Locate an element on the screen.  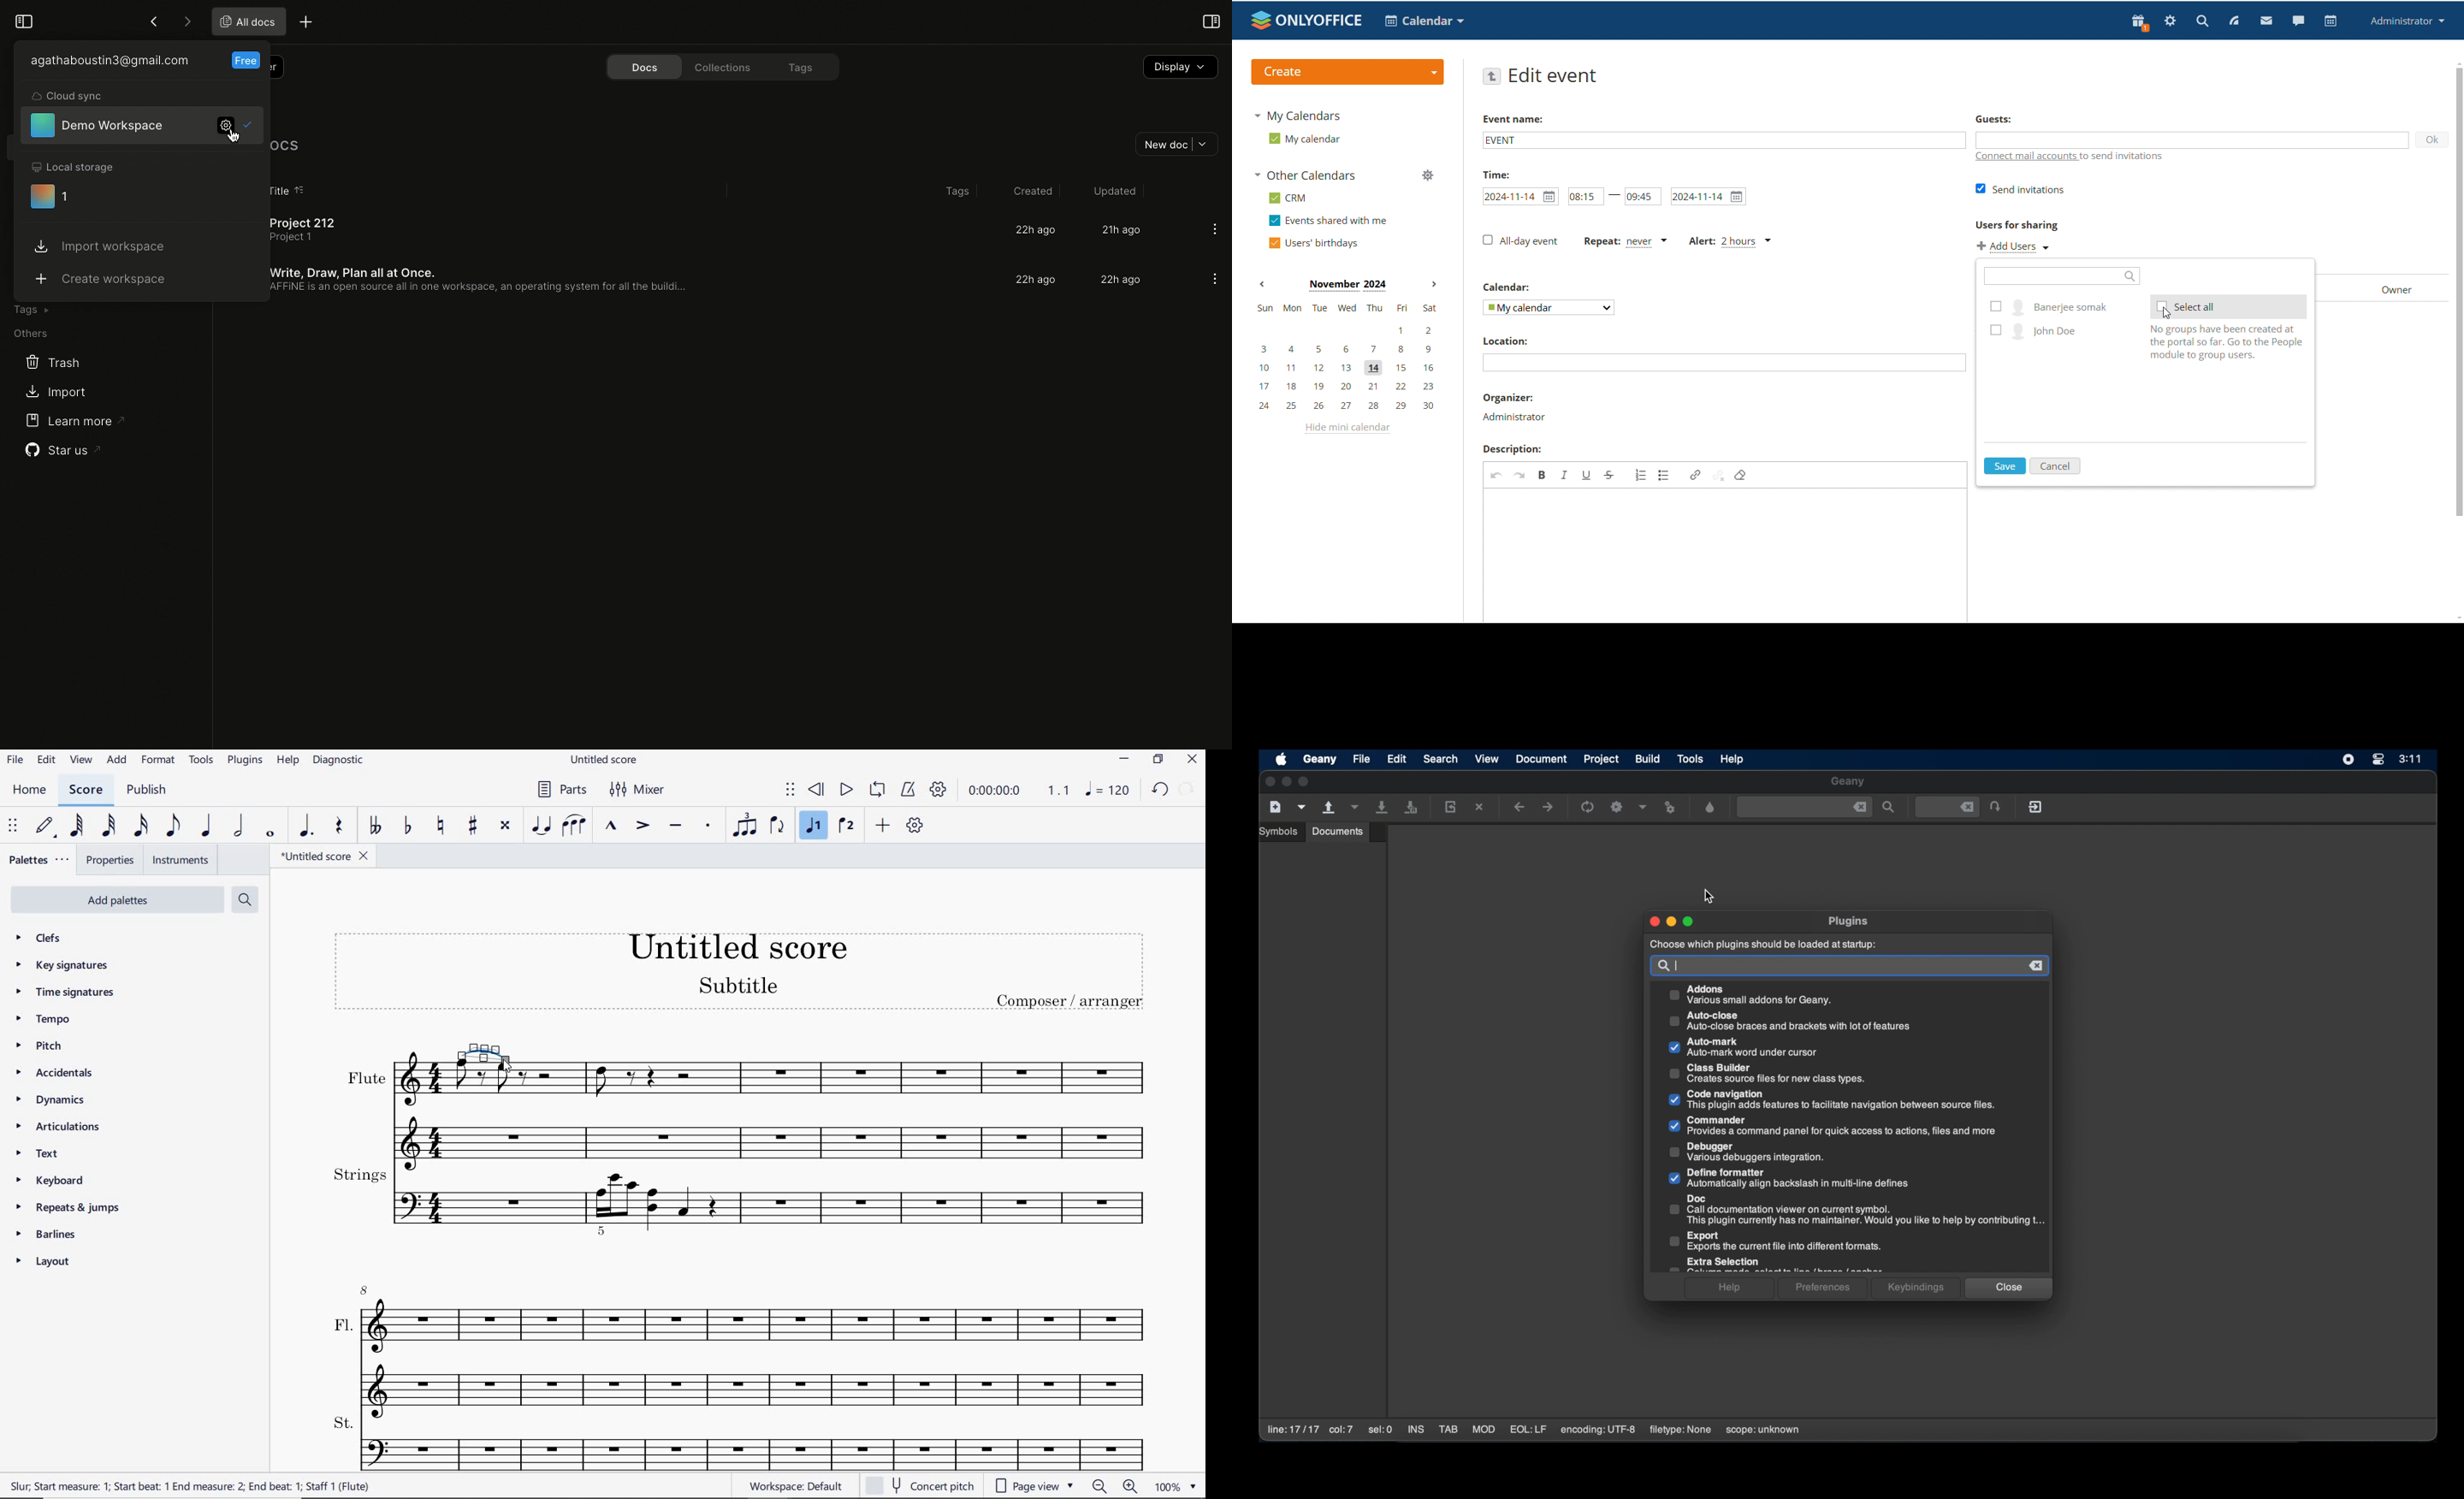
Options is located at coordinates (1215, 228).